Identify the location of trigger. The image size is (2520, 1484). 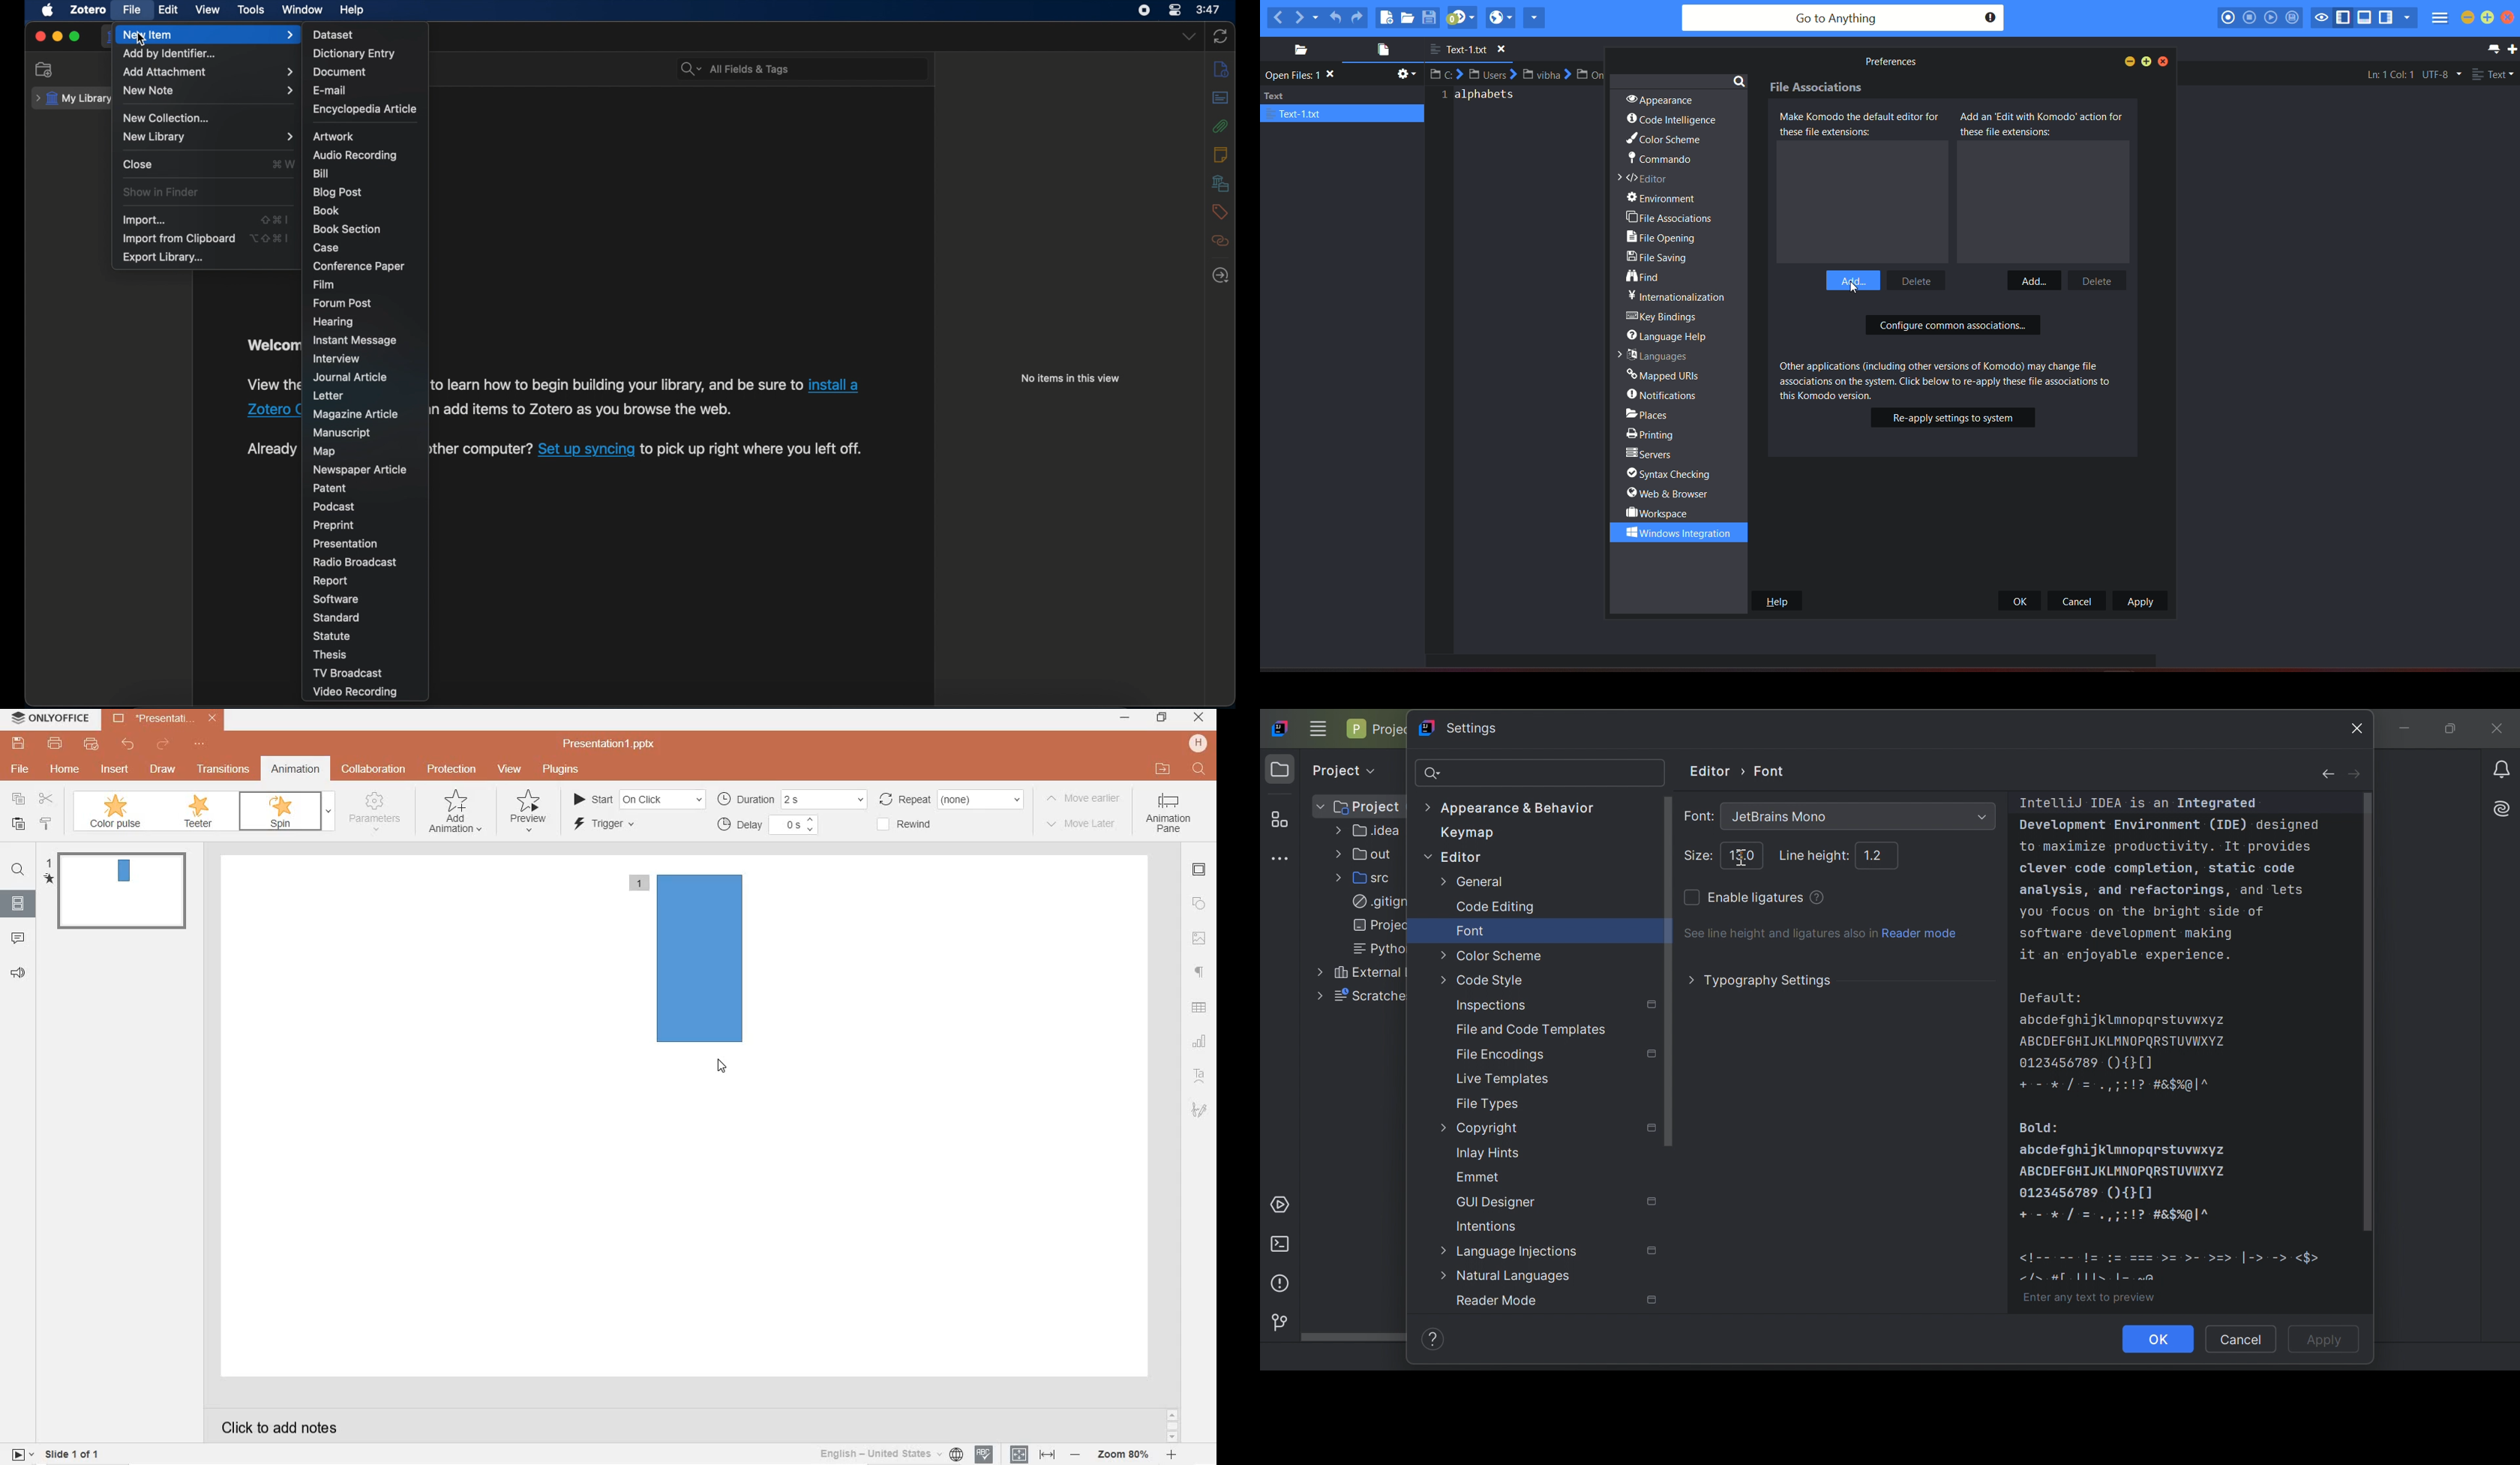
(616, 825).